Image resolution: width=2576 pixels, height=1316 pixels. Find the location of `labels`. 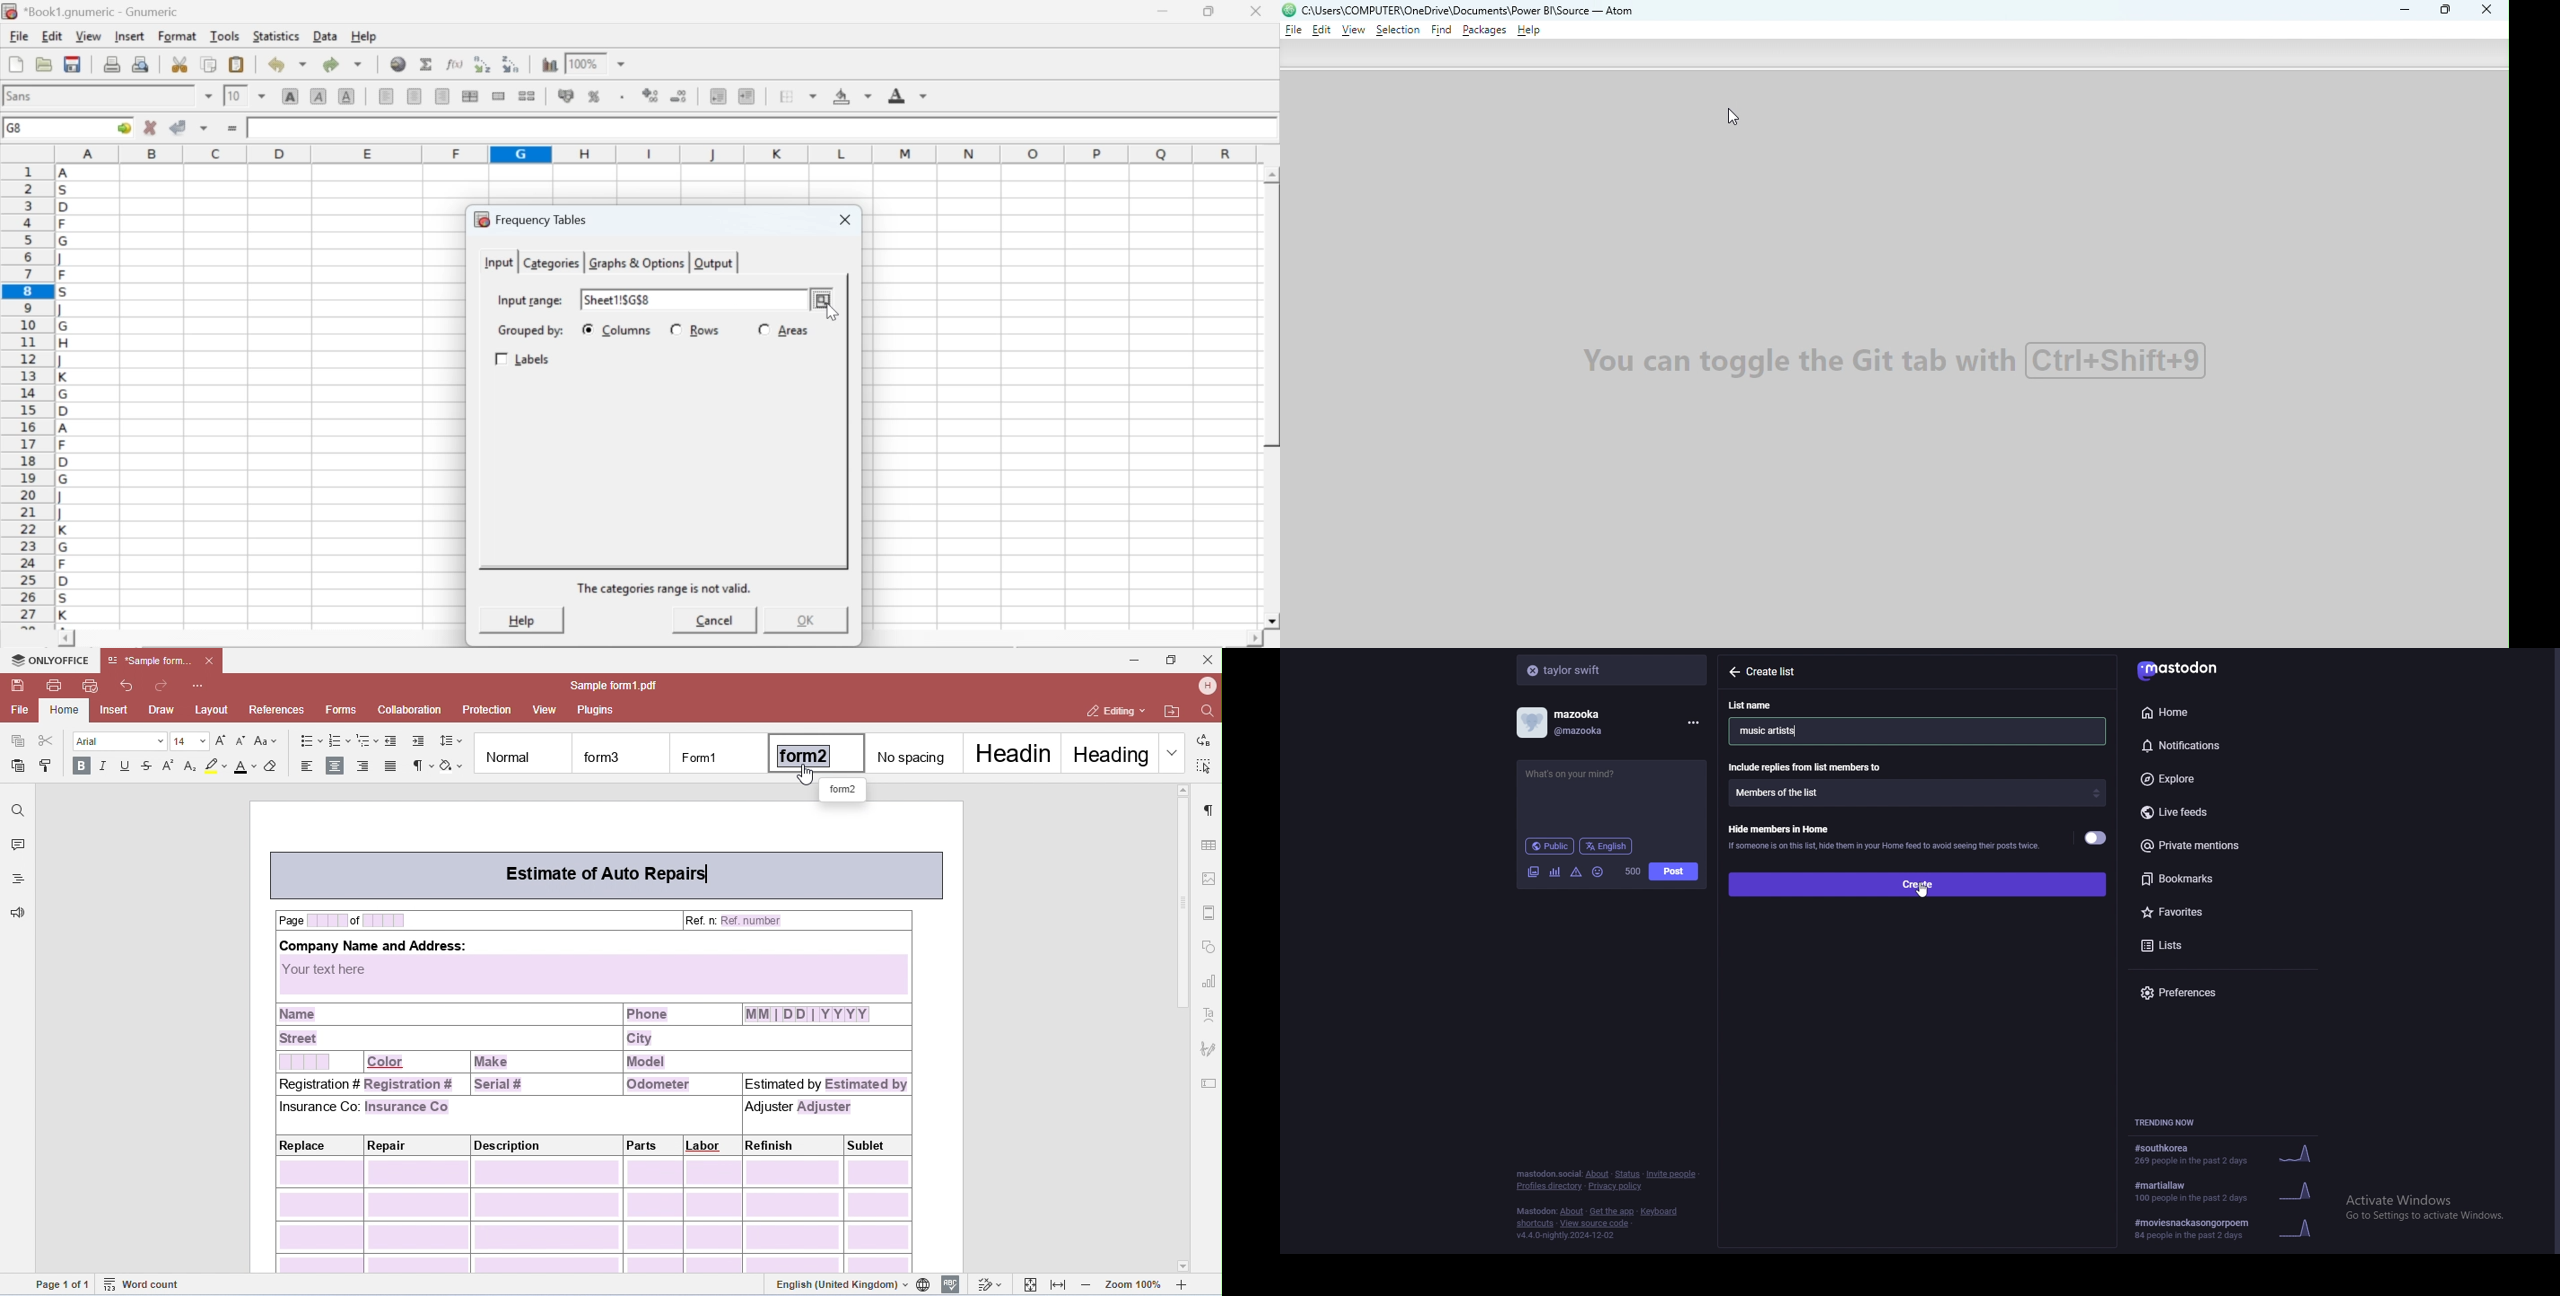

labels is located at coordinates (525, 360).